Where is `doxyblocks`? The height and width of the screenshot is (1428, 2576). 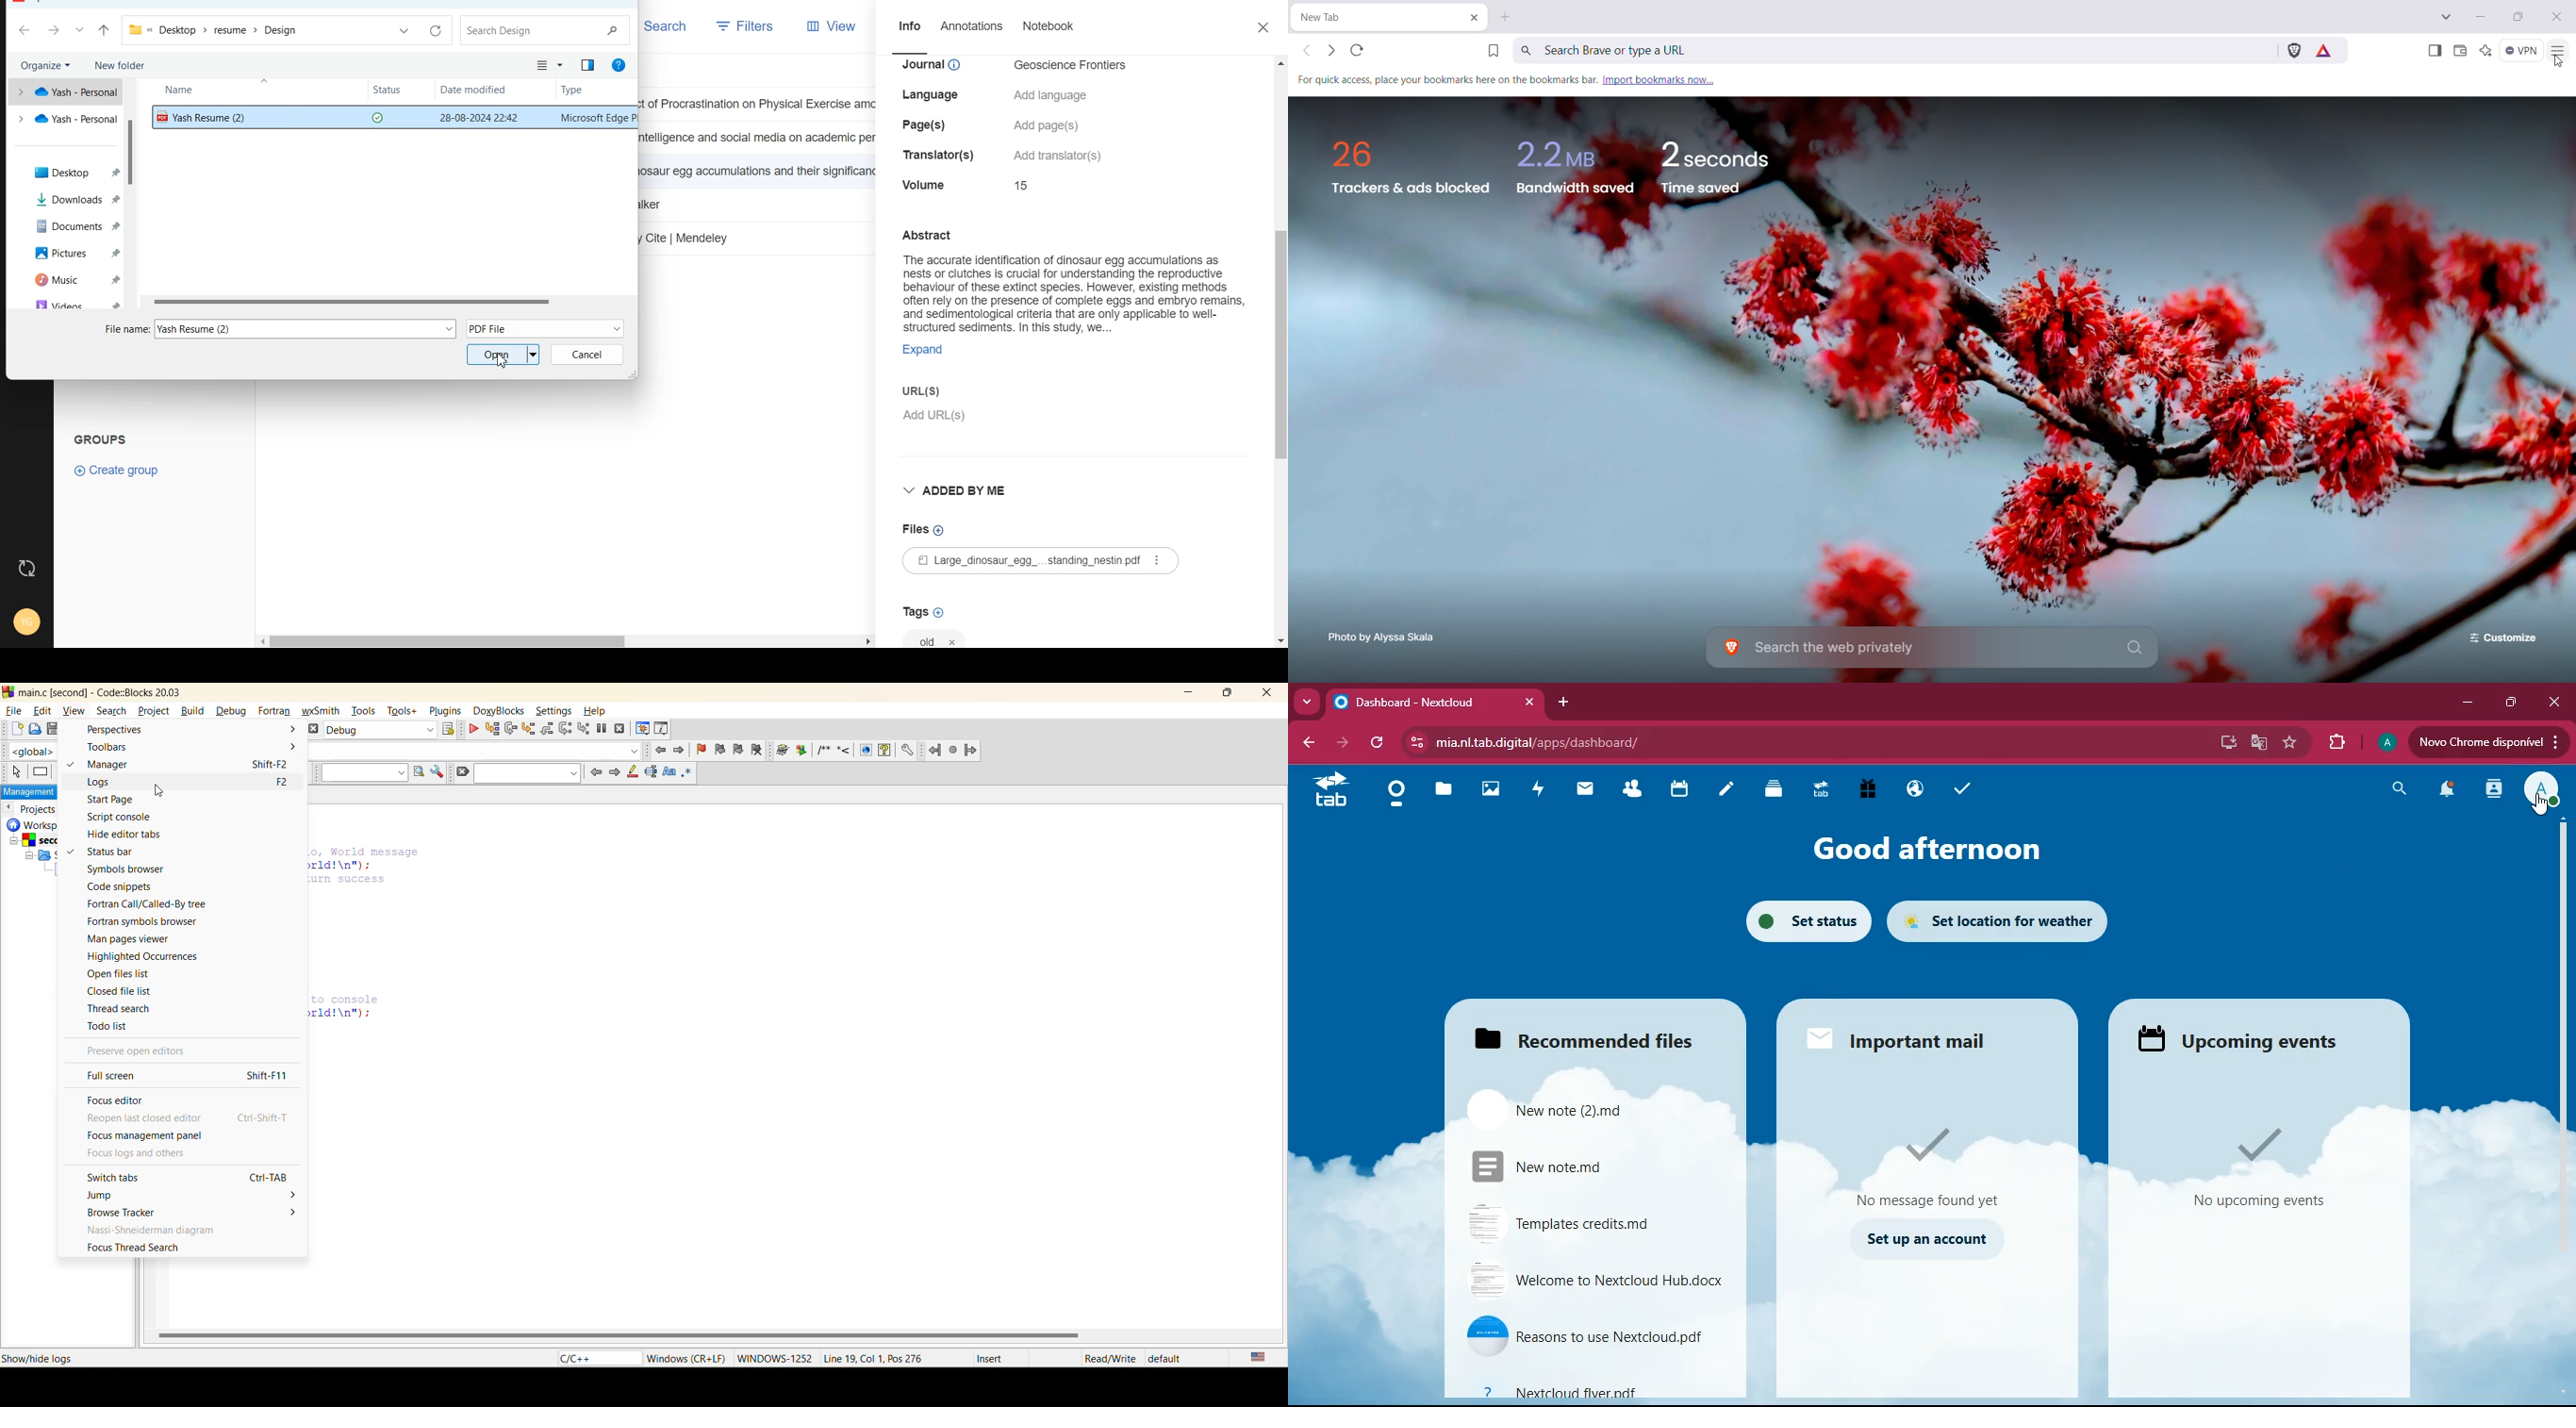
doxyblocks is located at coordinates (845, 751).